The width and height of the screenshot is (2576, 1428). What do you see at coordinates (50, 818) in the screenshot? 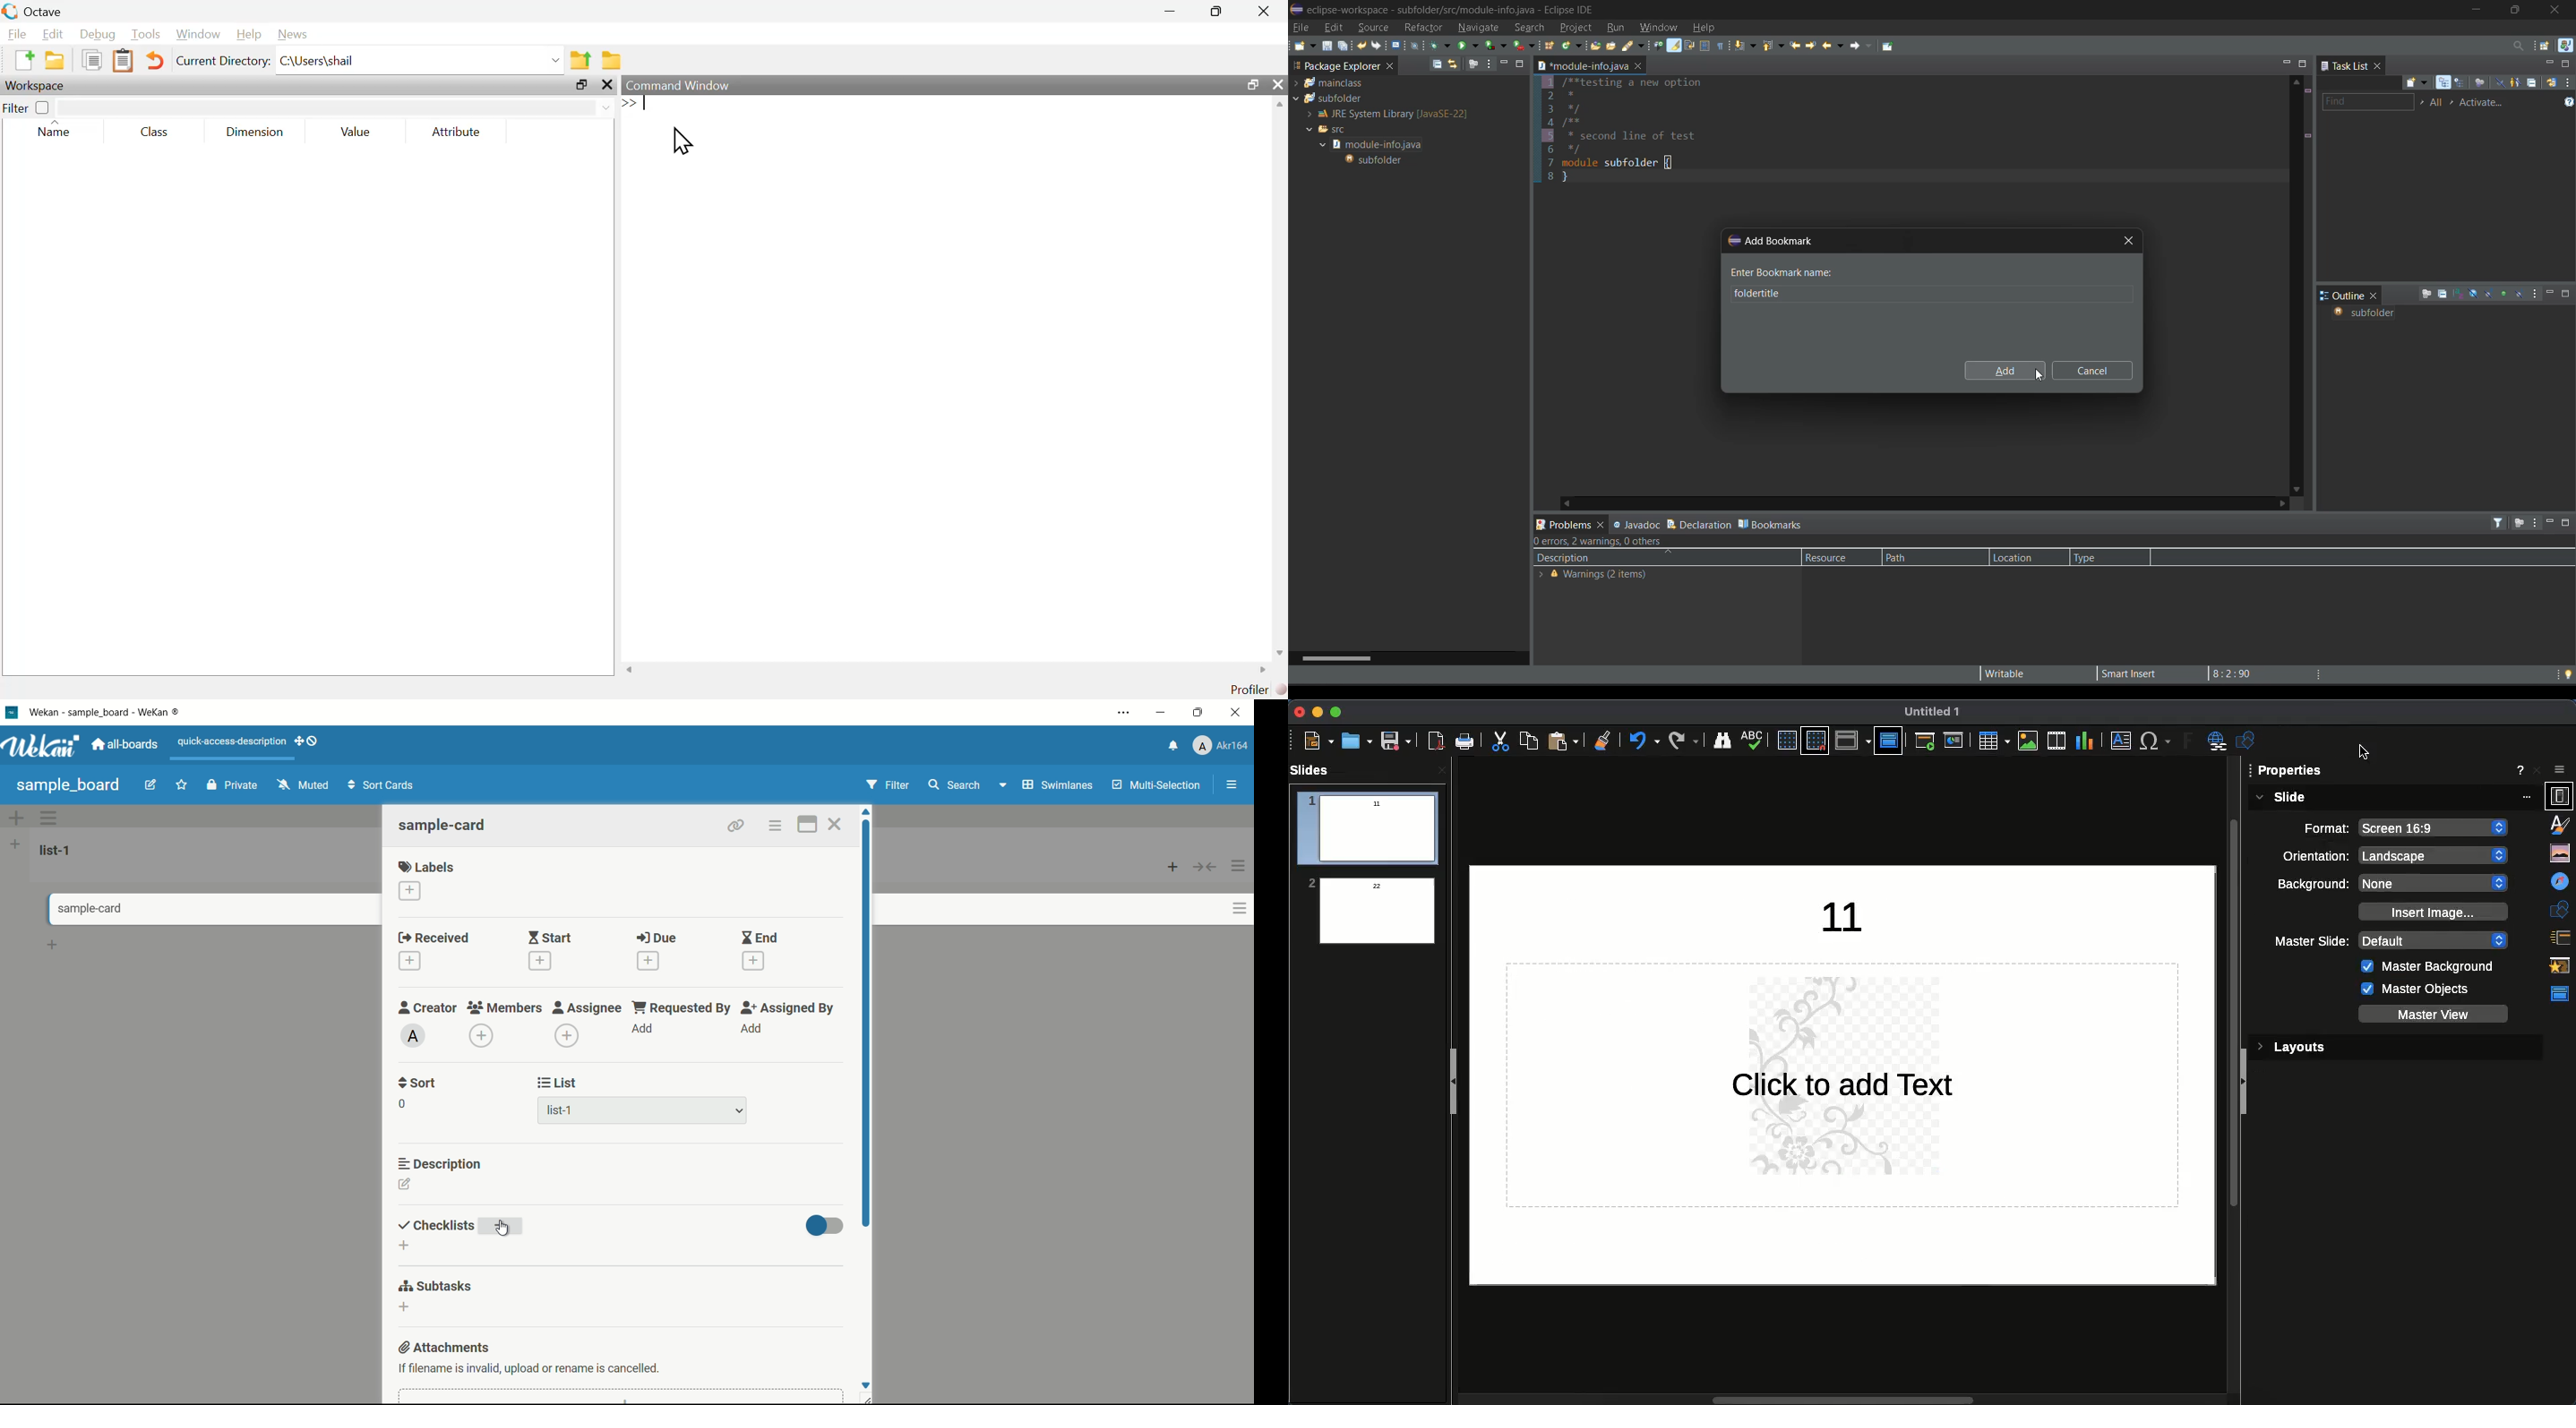
I see `swimlane actions` at bounding box center [50, 818].